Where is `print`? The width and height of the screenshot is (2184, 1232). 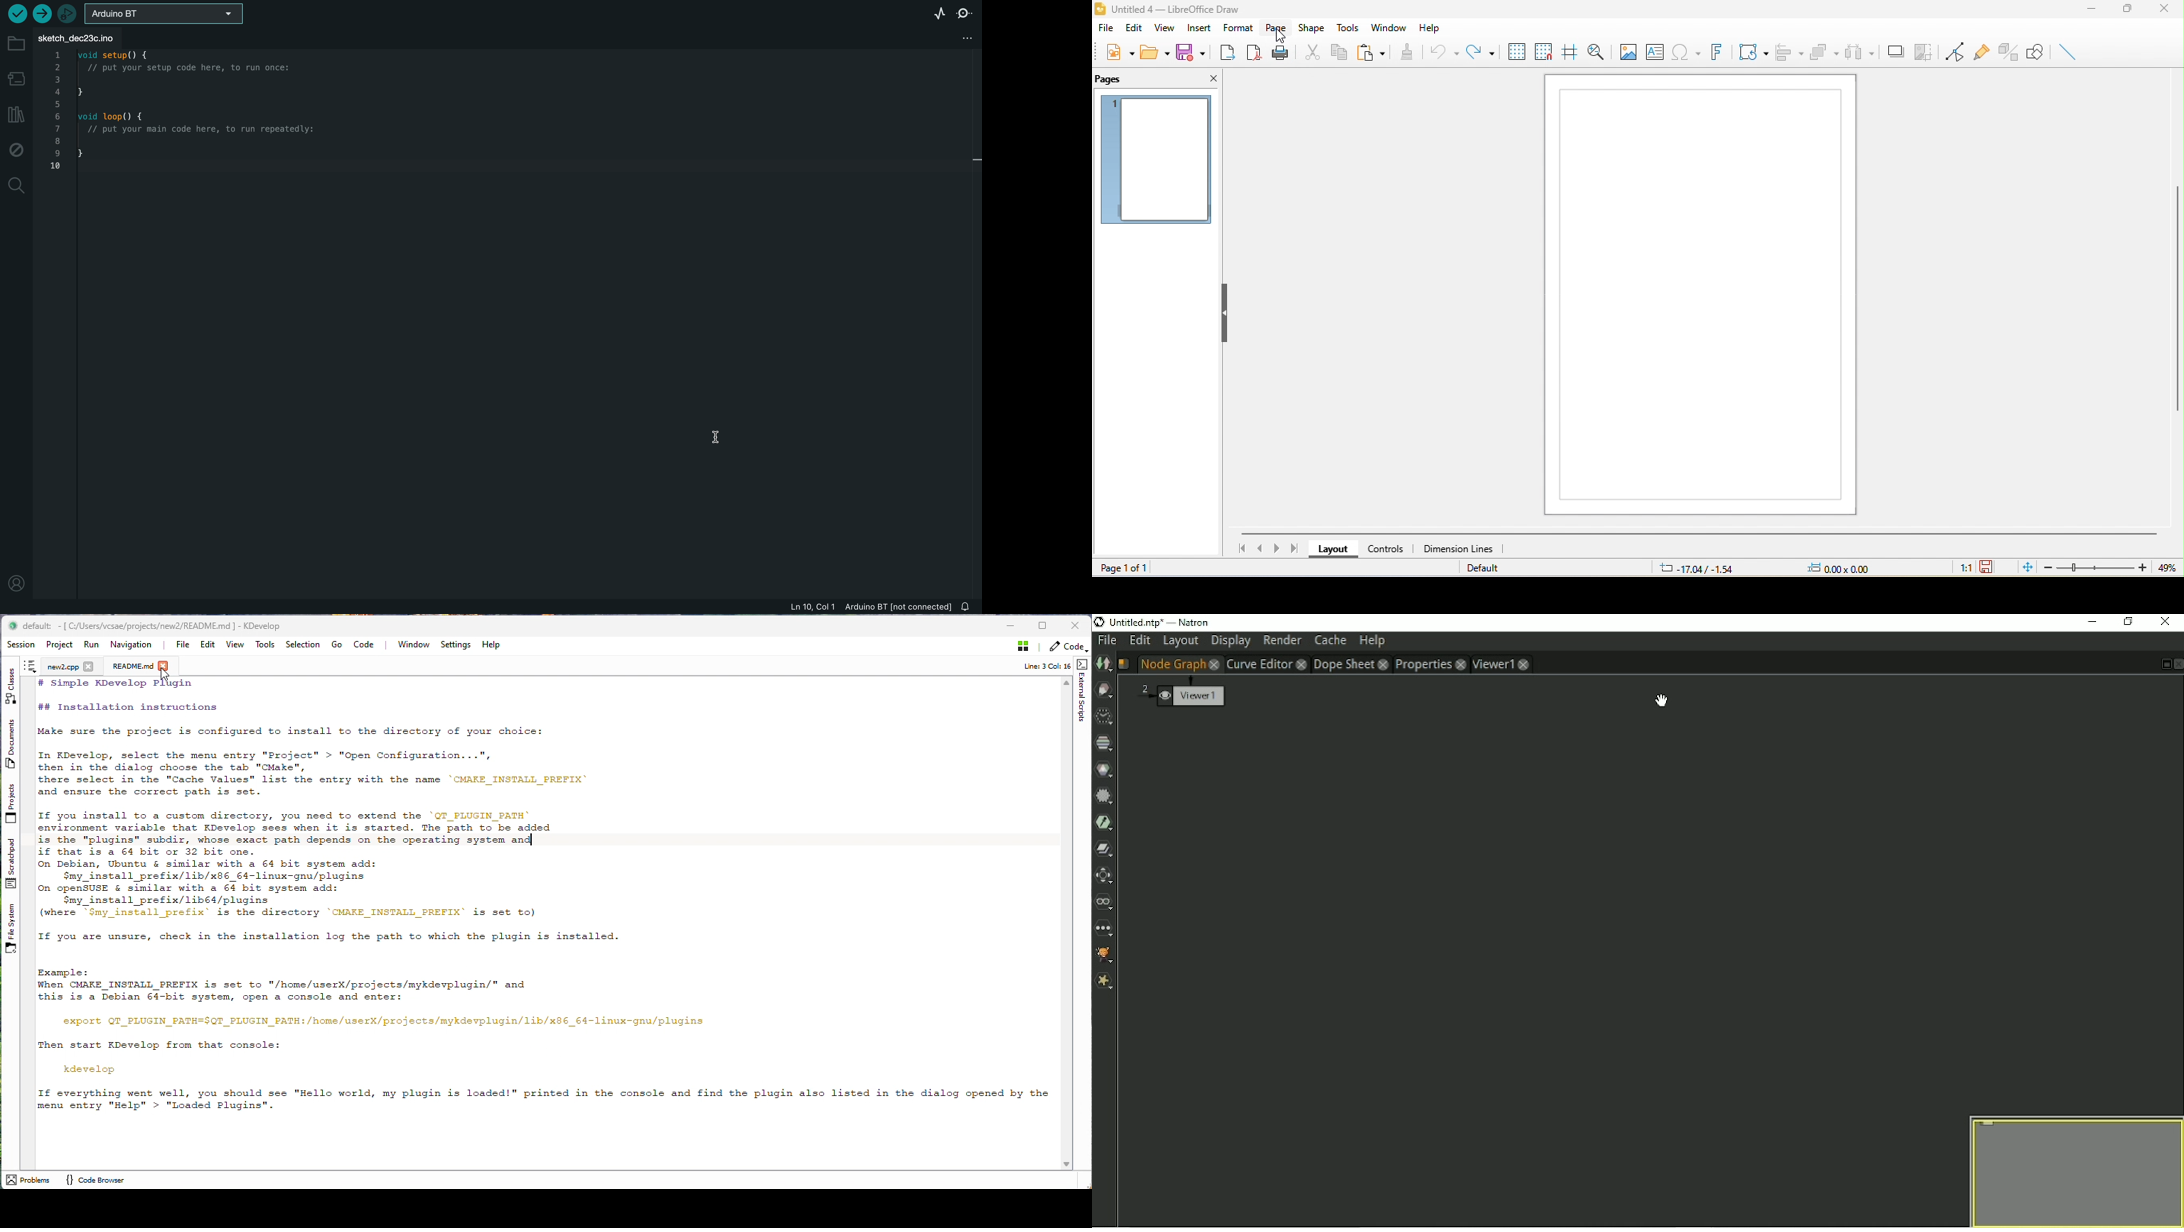
print is located at coordinates (1282, 54).